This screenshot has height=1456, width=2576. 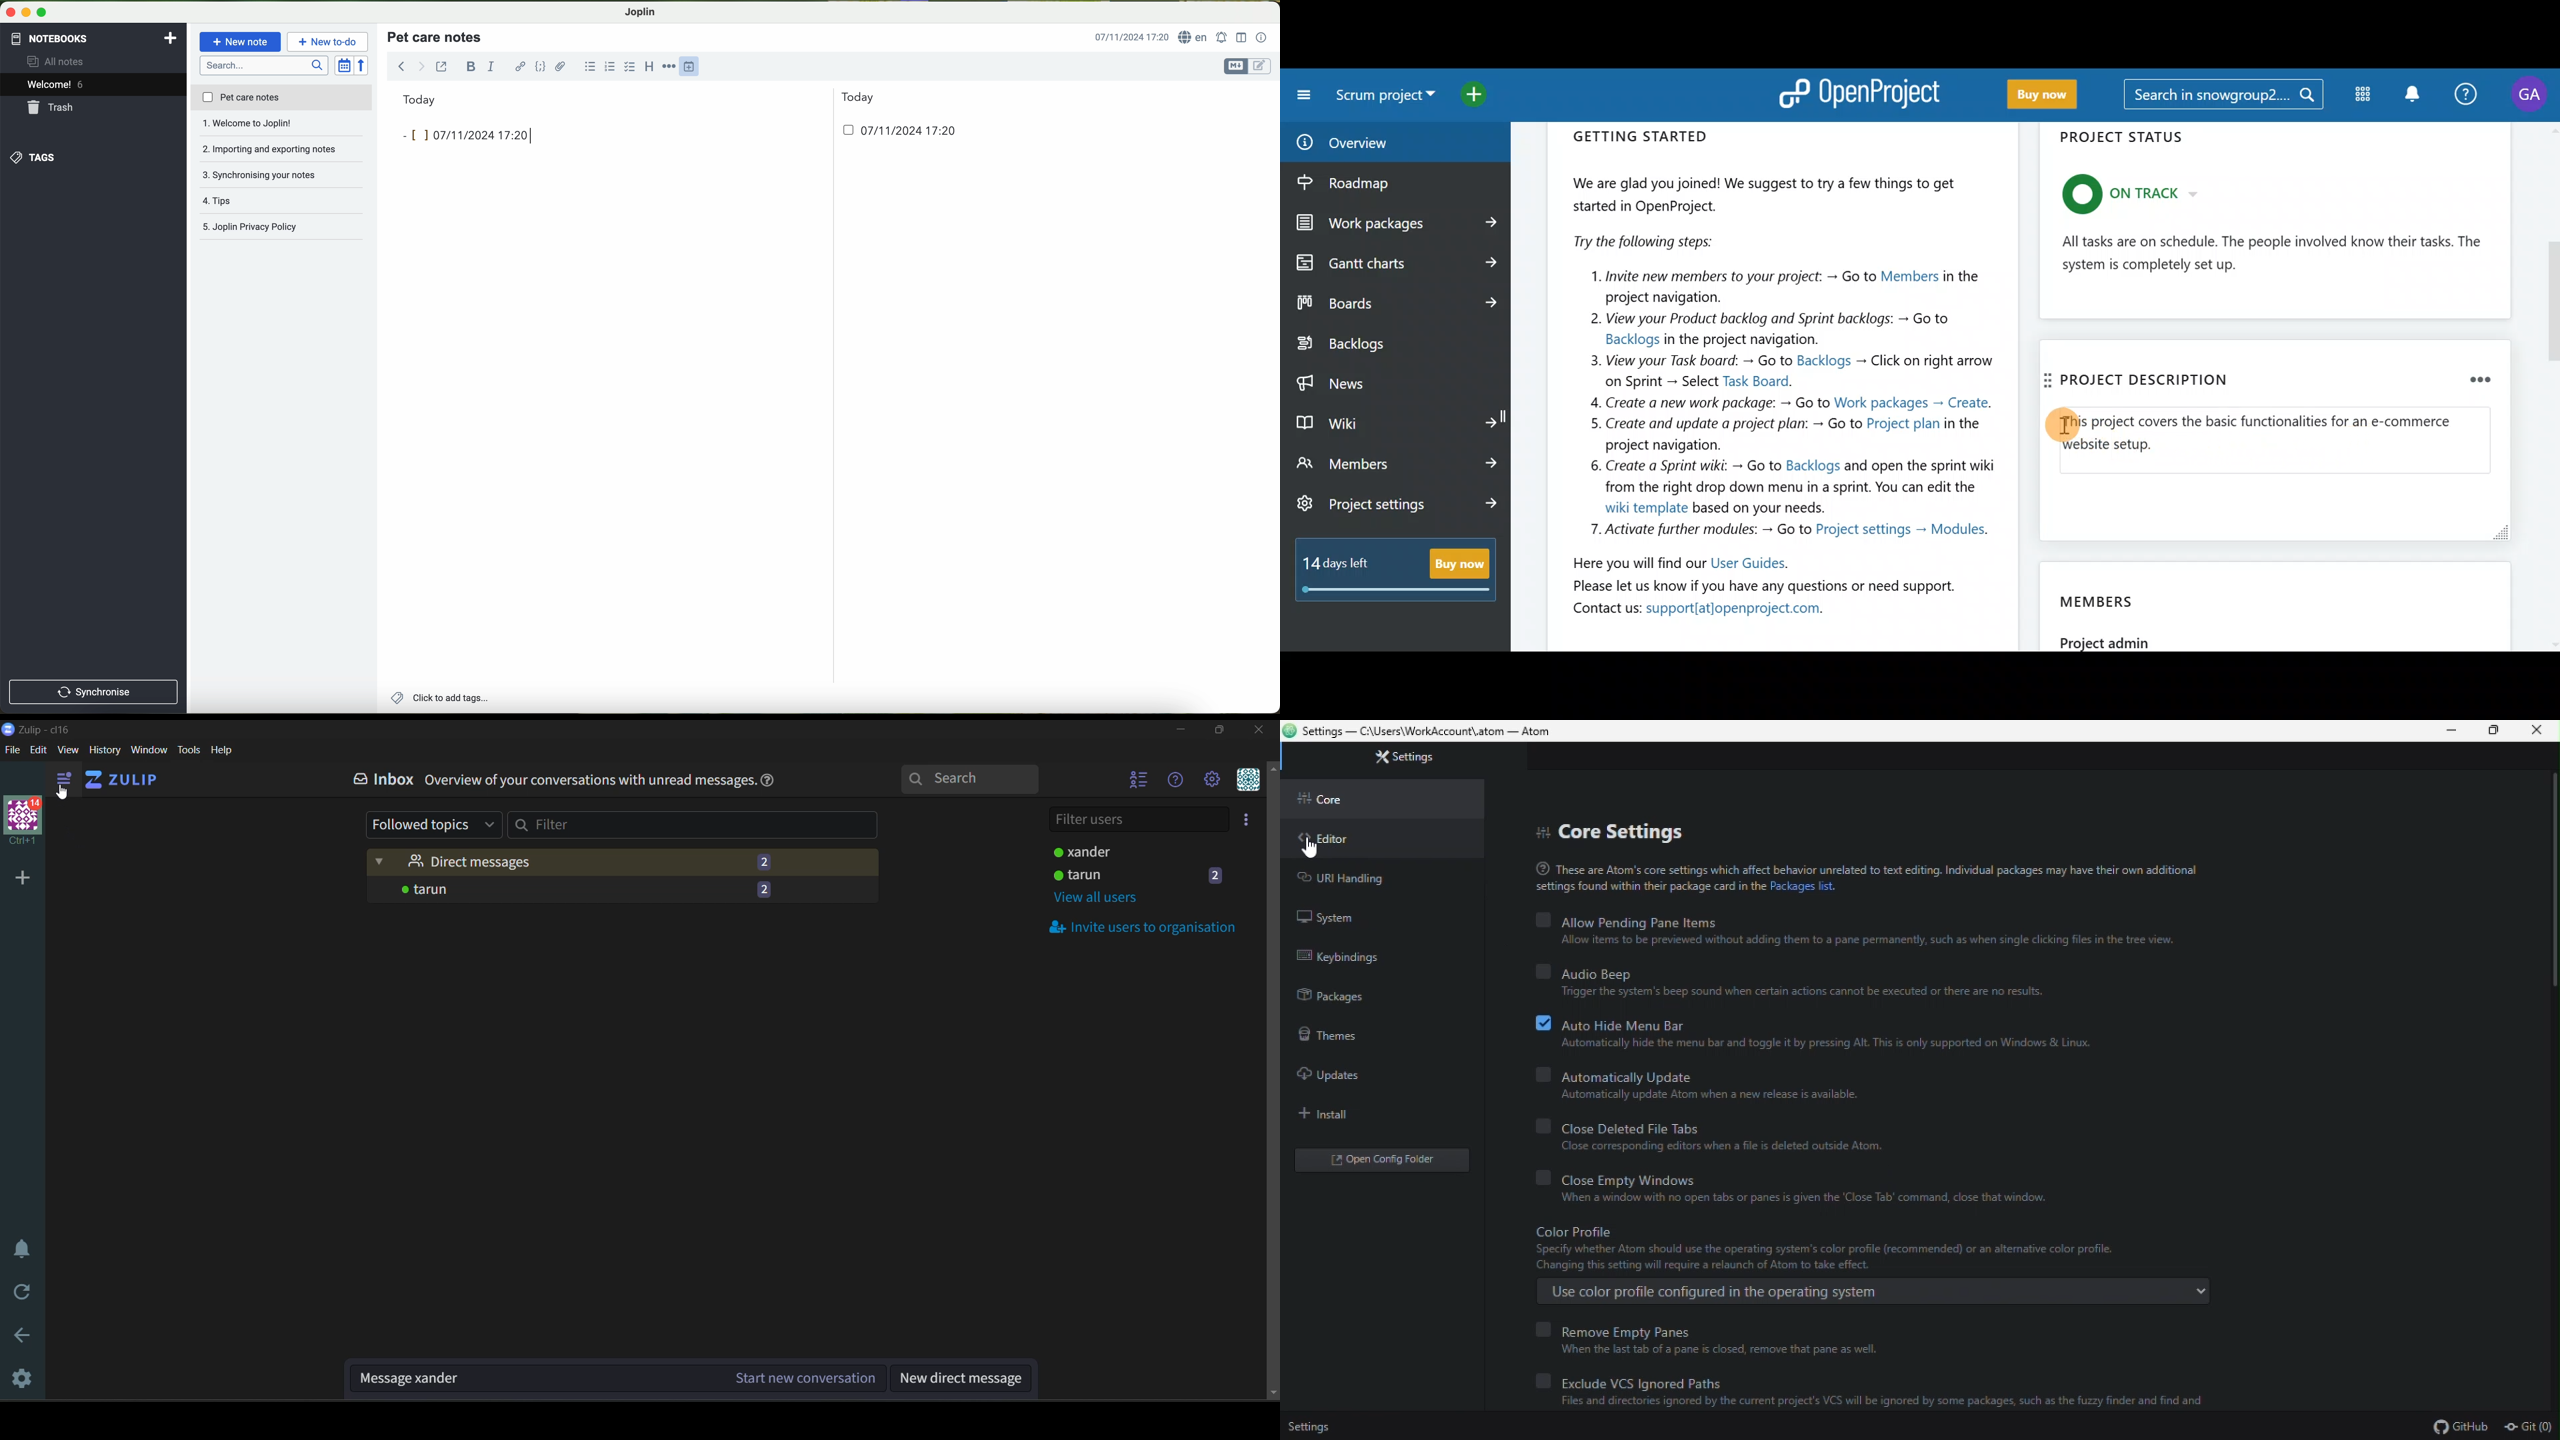 What do you see at coordinates (650, 66) in the screenshot?
I see `heading` at bounding box center [650, 66].